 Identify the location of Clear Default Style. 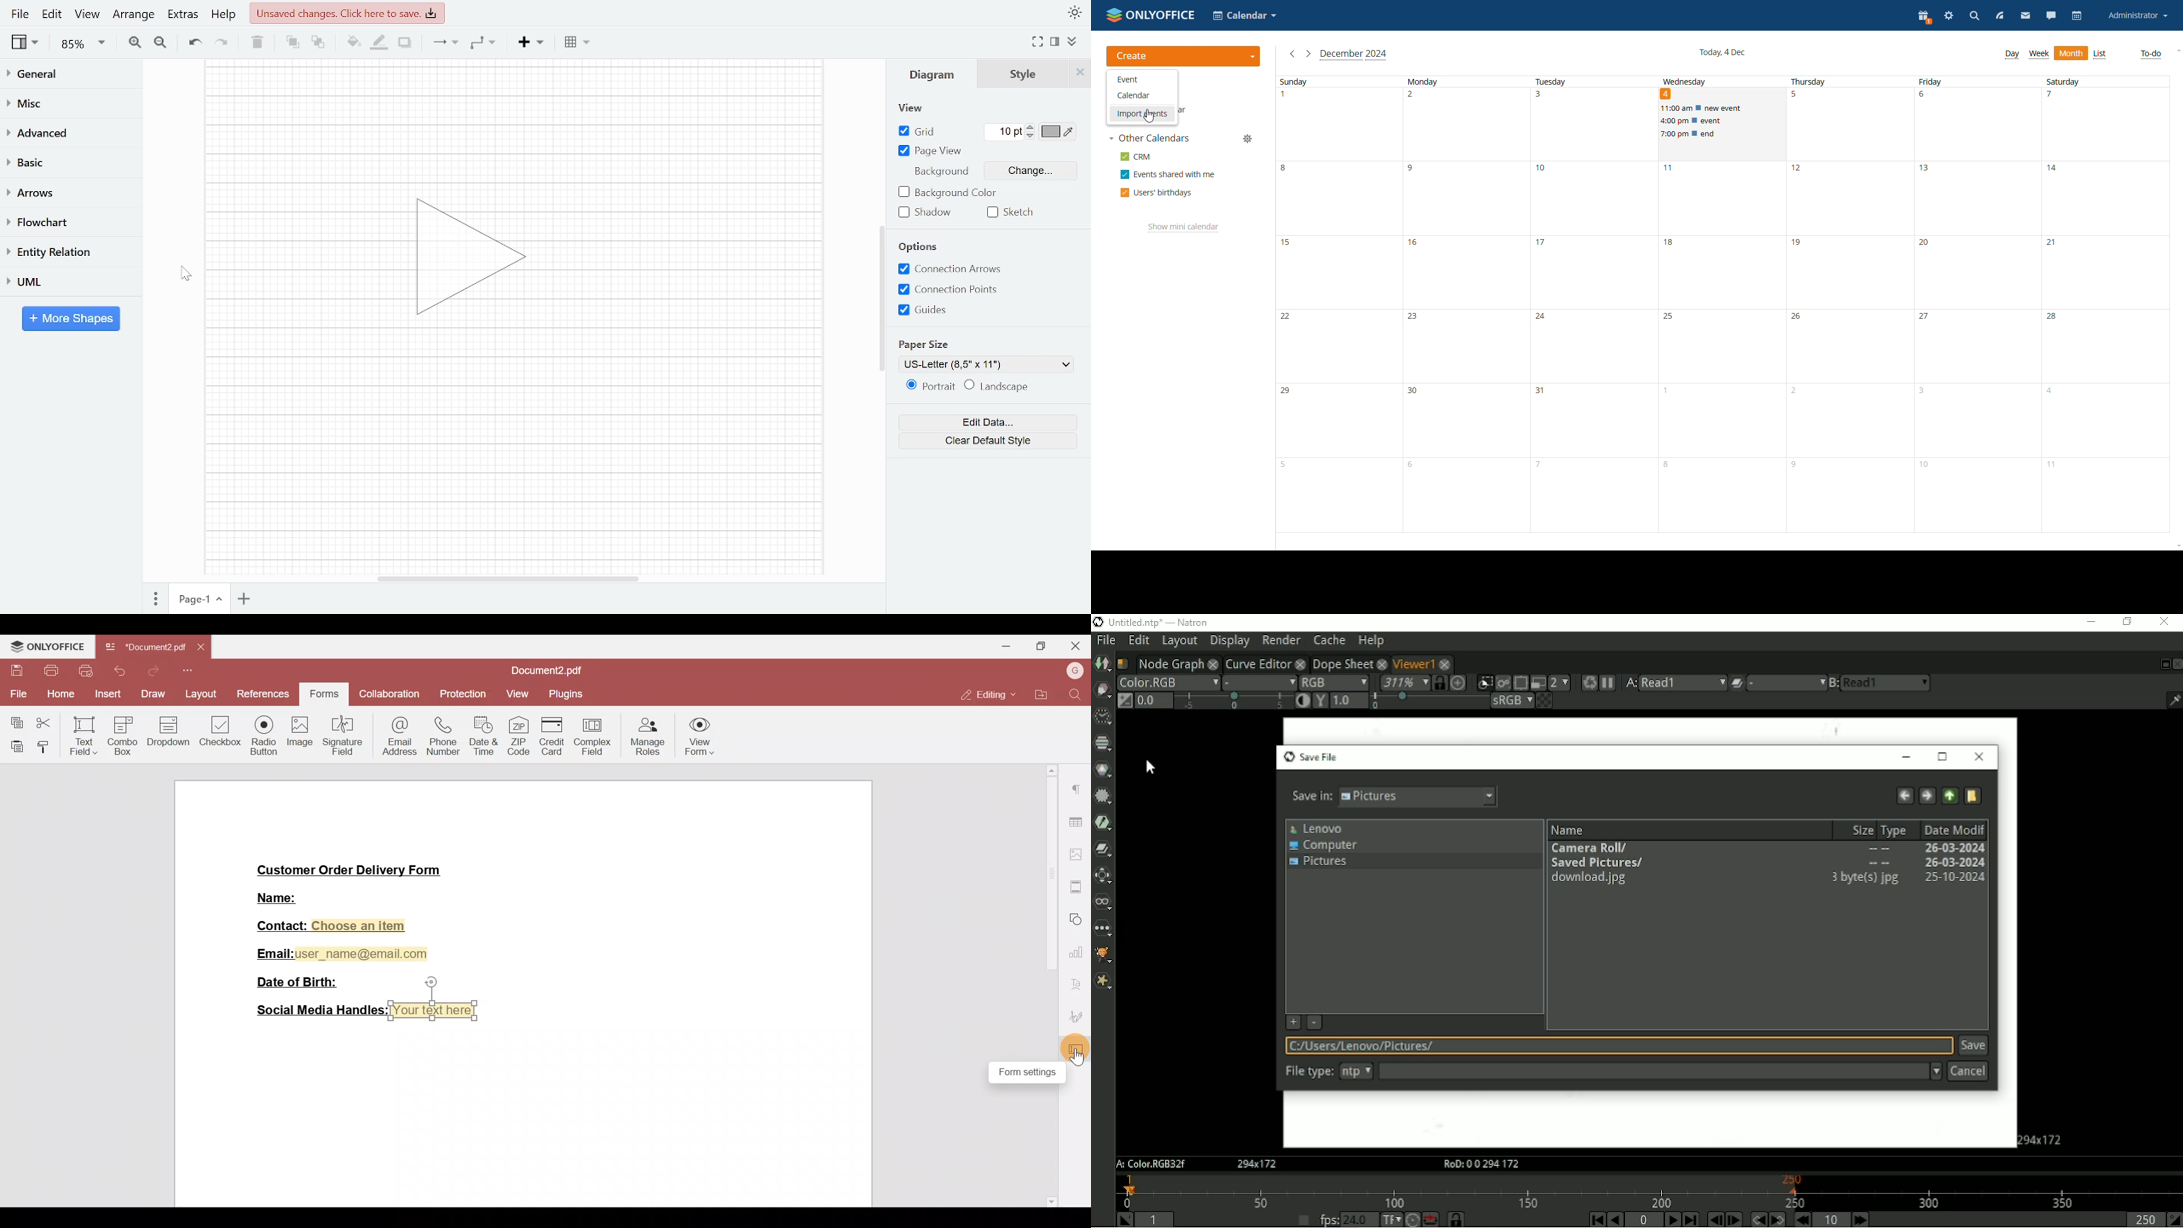
(976, 443).